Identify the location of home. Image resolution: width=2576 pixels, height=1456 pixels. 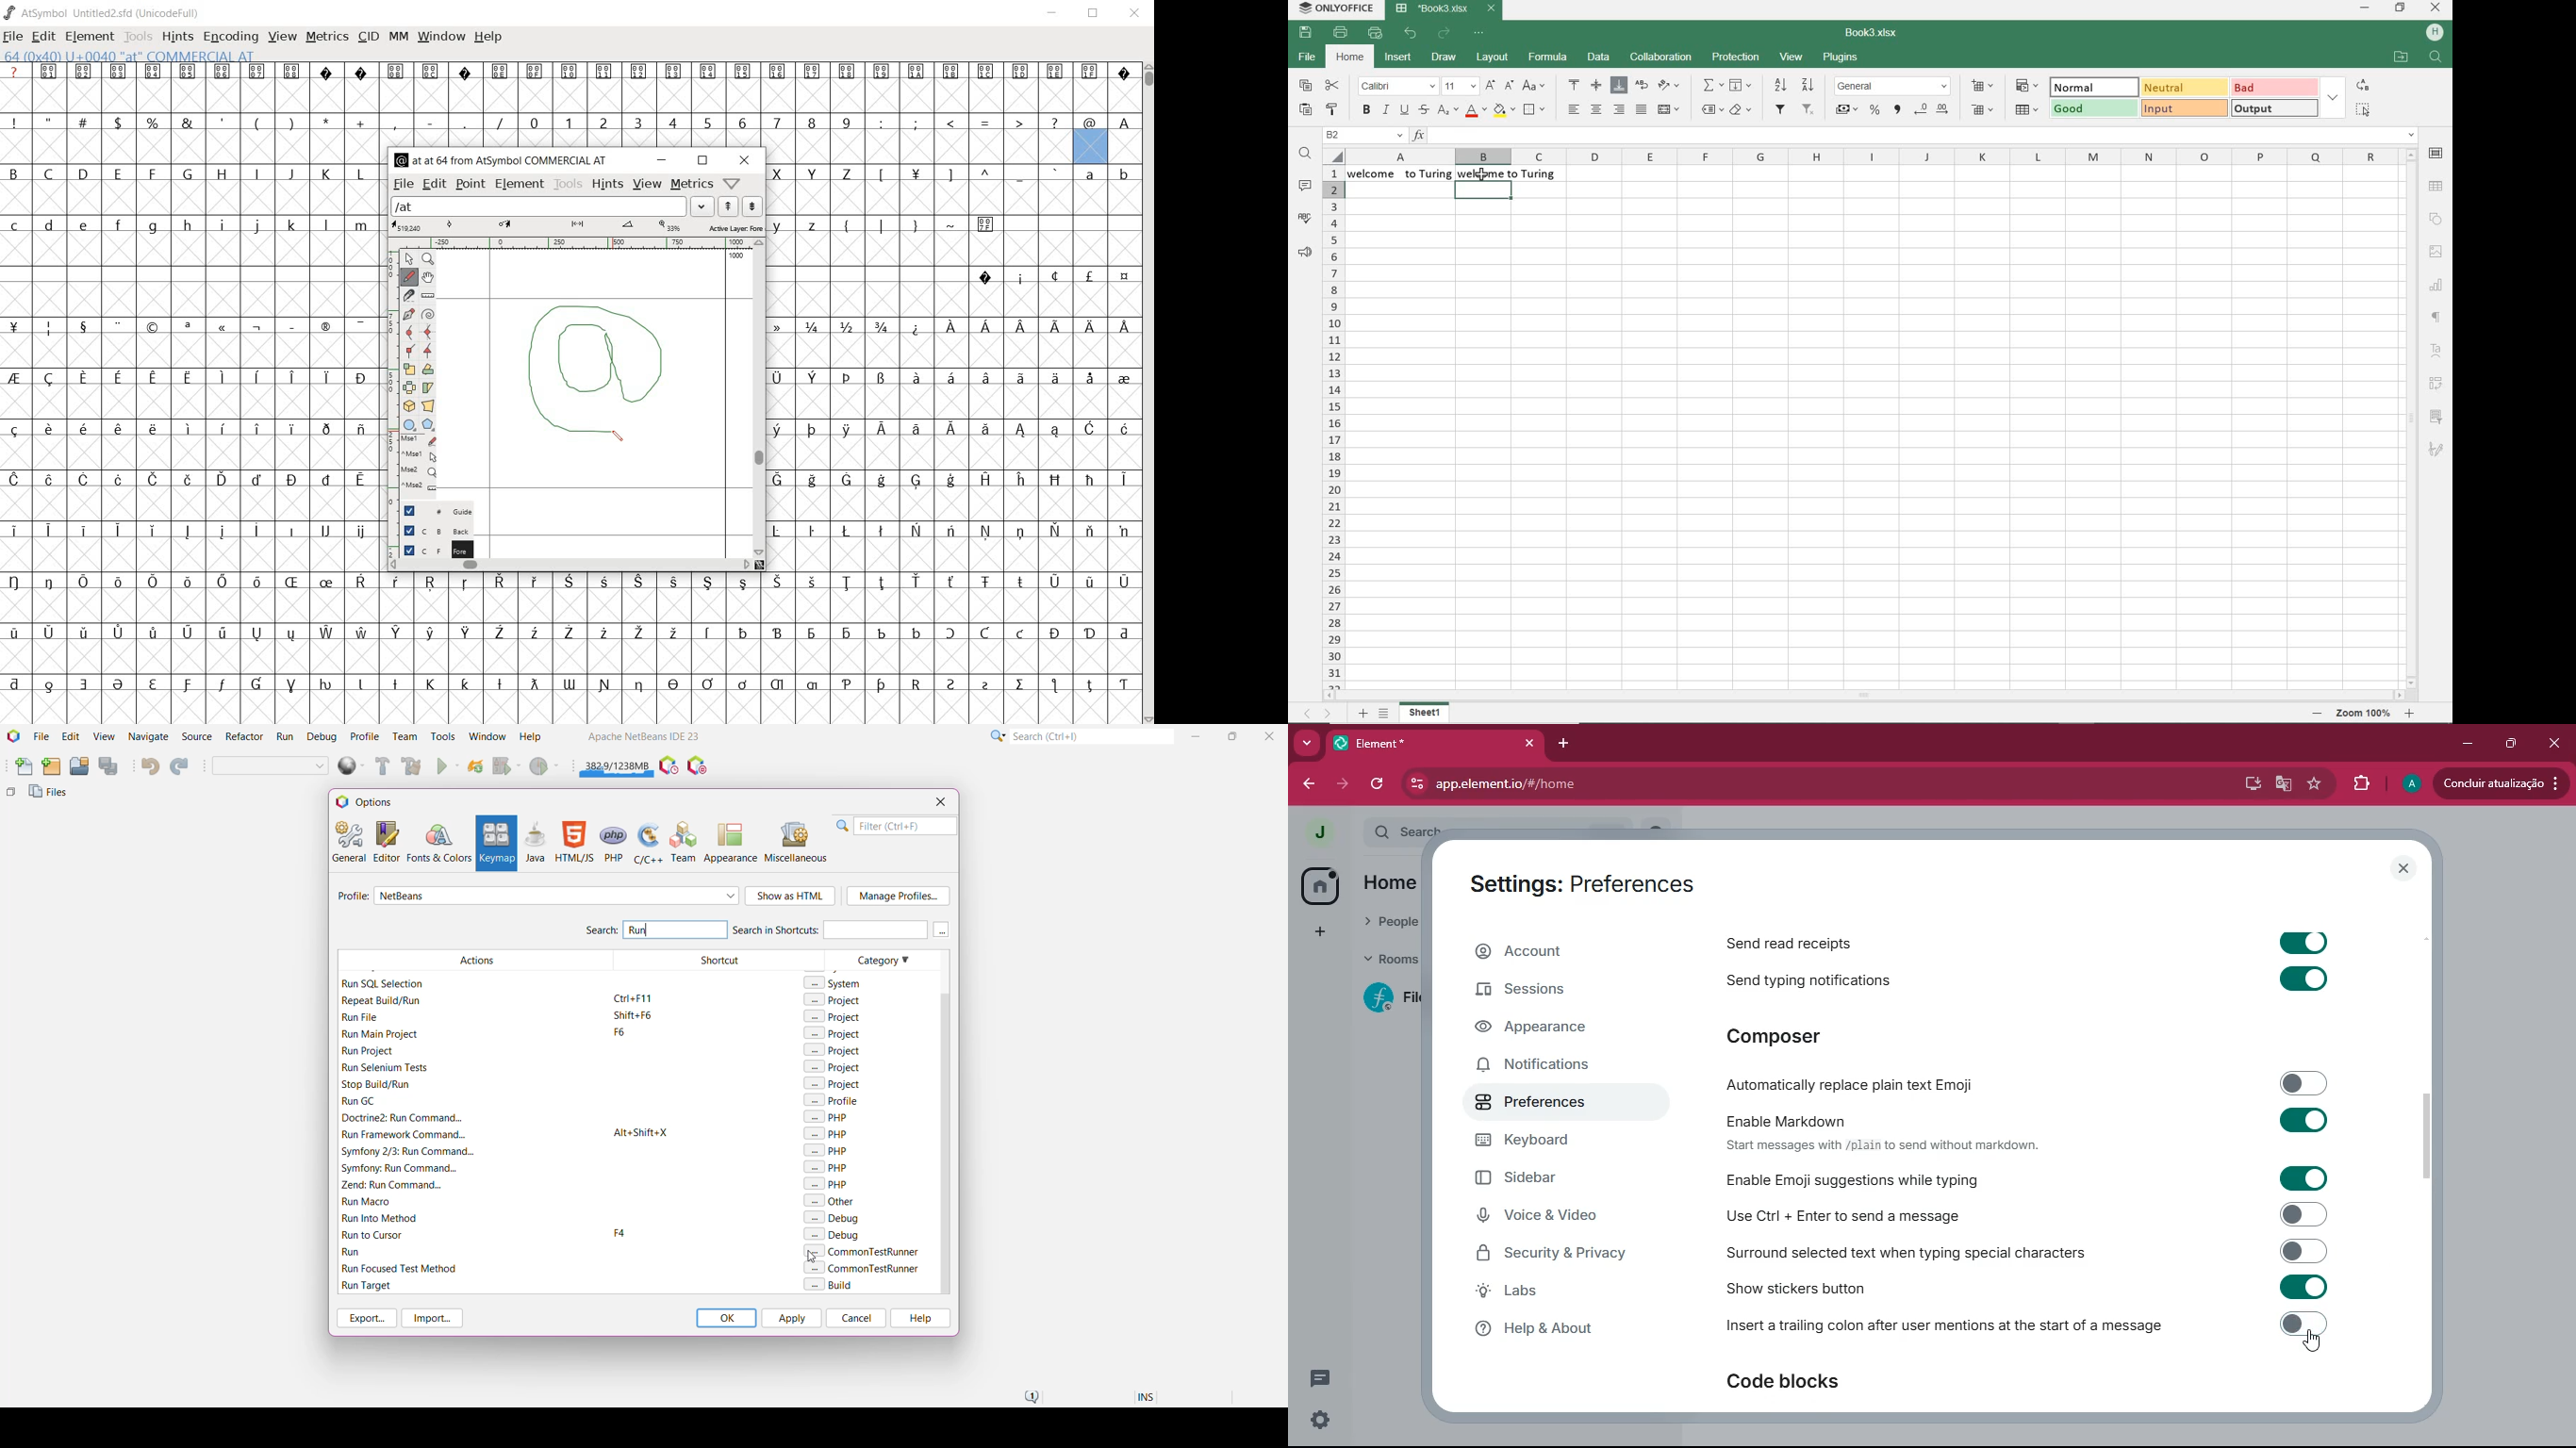
(1318, 885).